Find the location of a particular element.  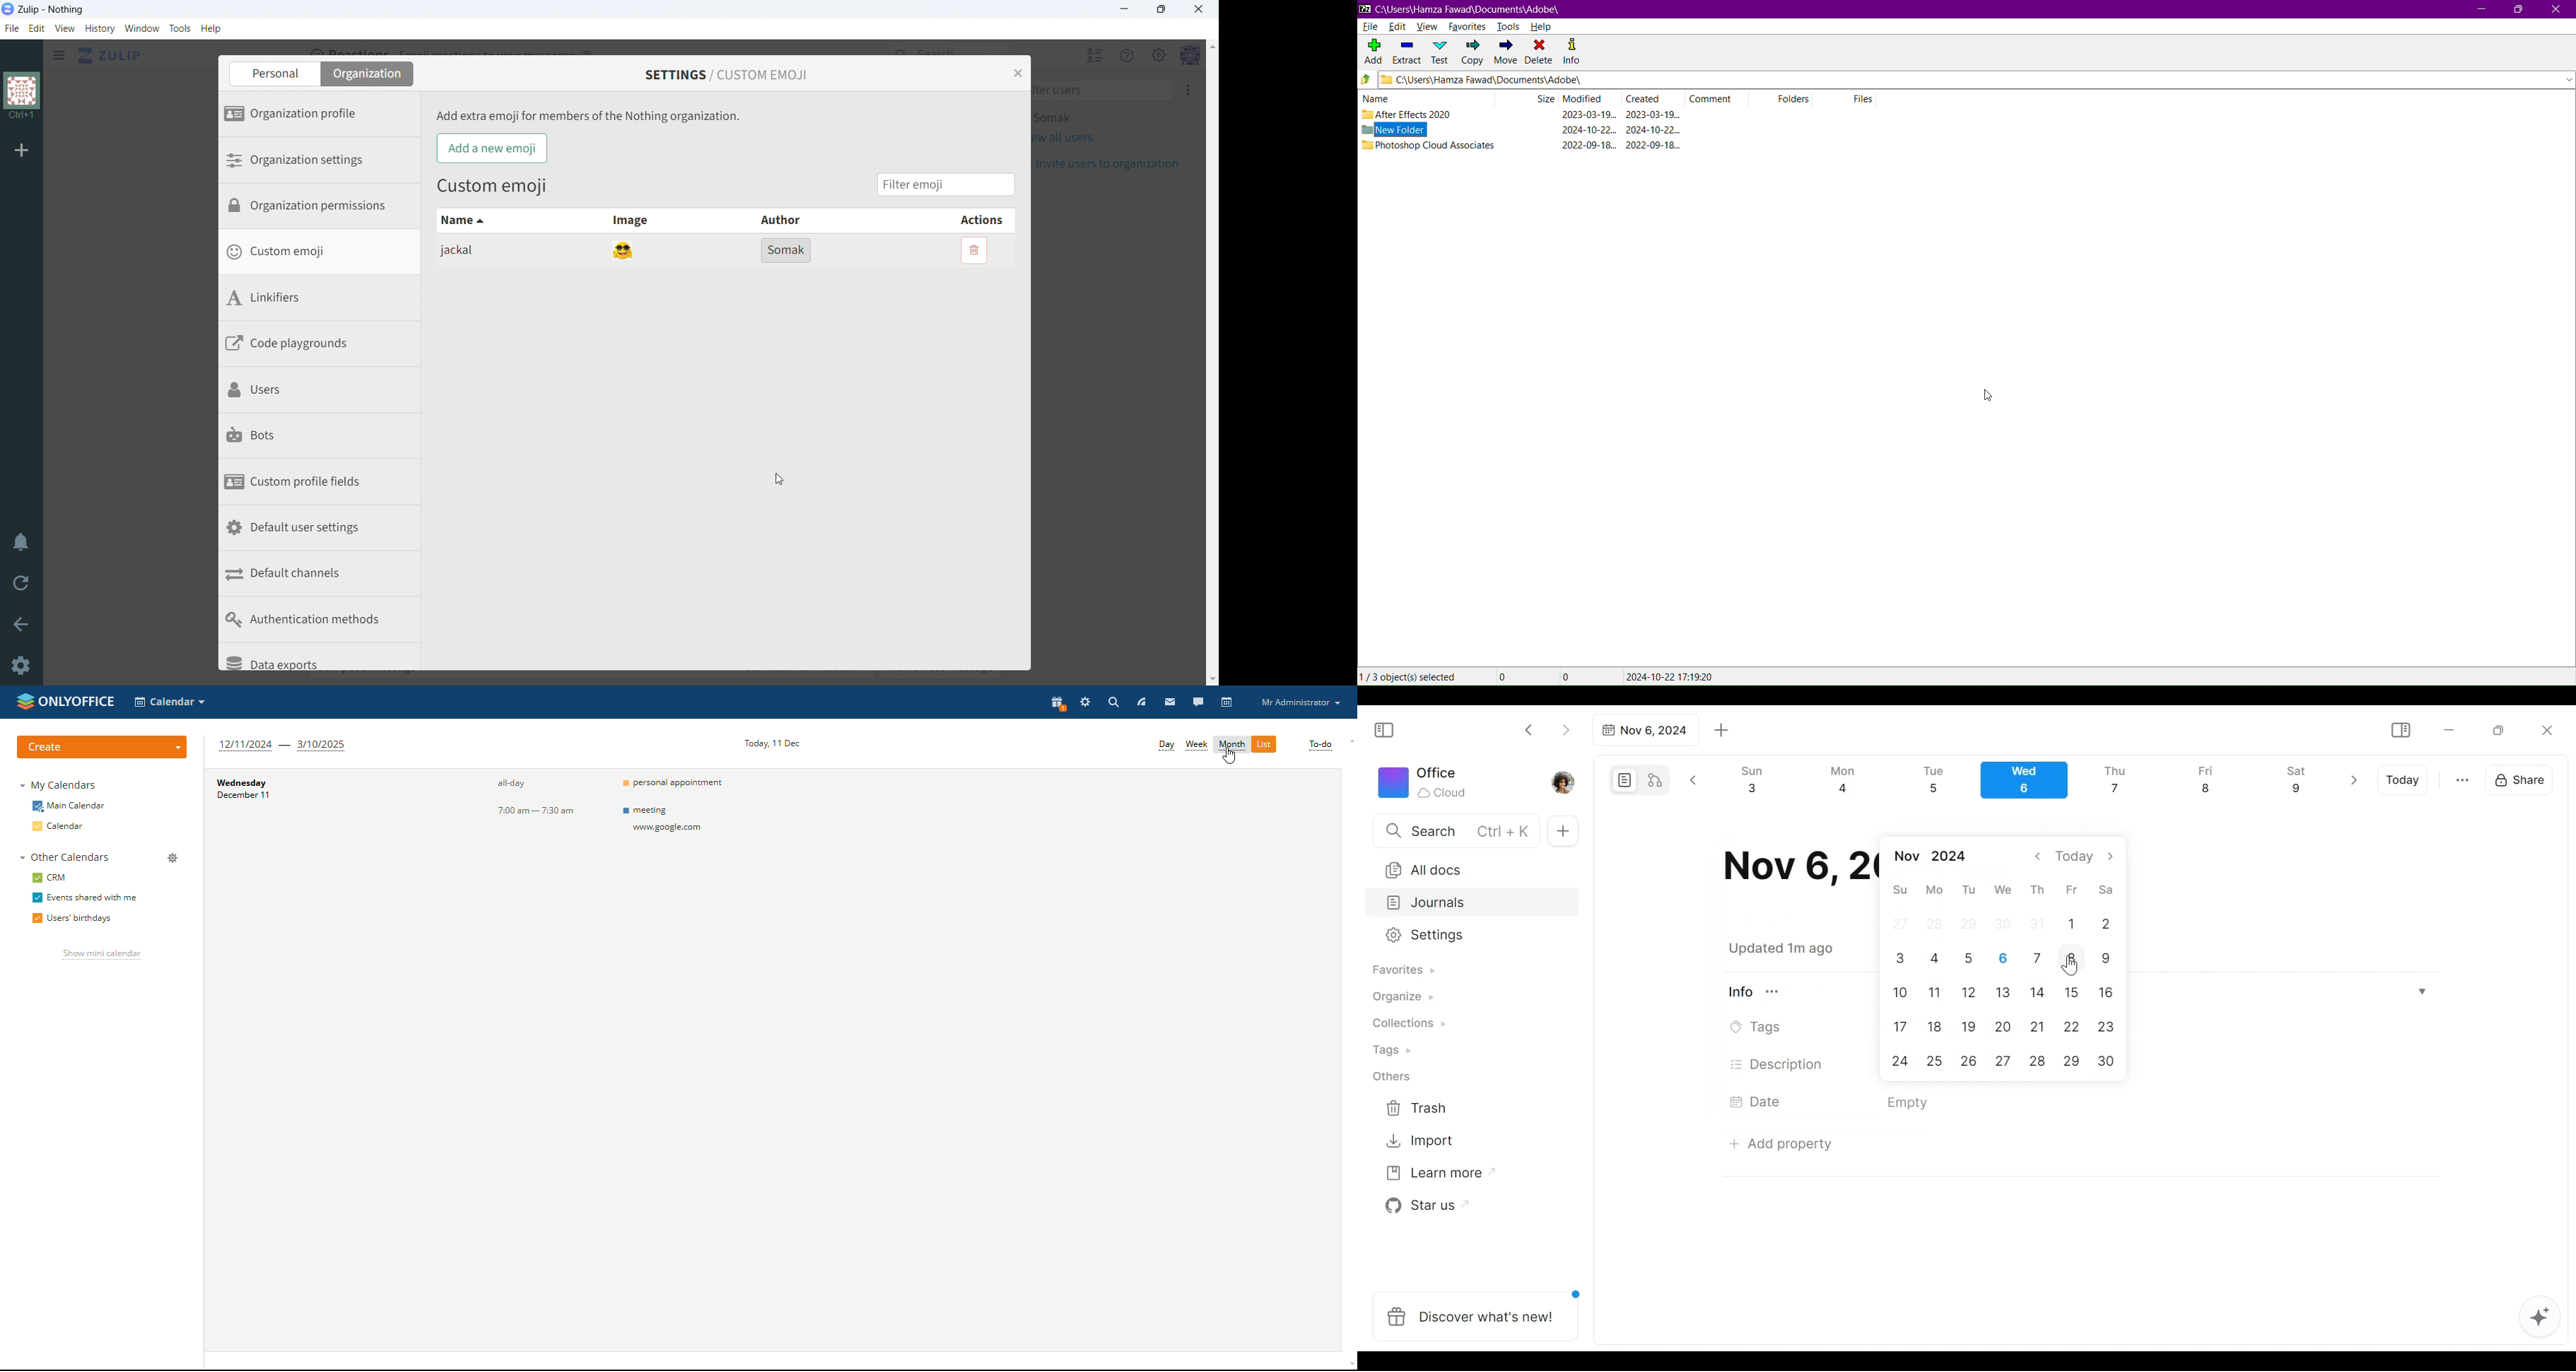

go to home view is located at coordinates (110, 56).